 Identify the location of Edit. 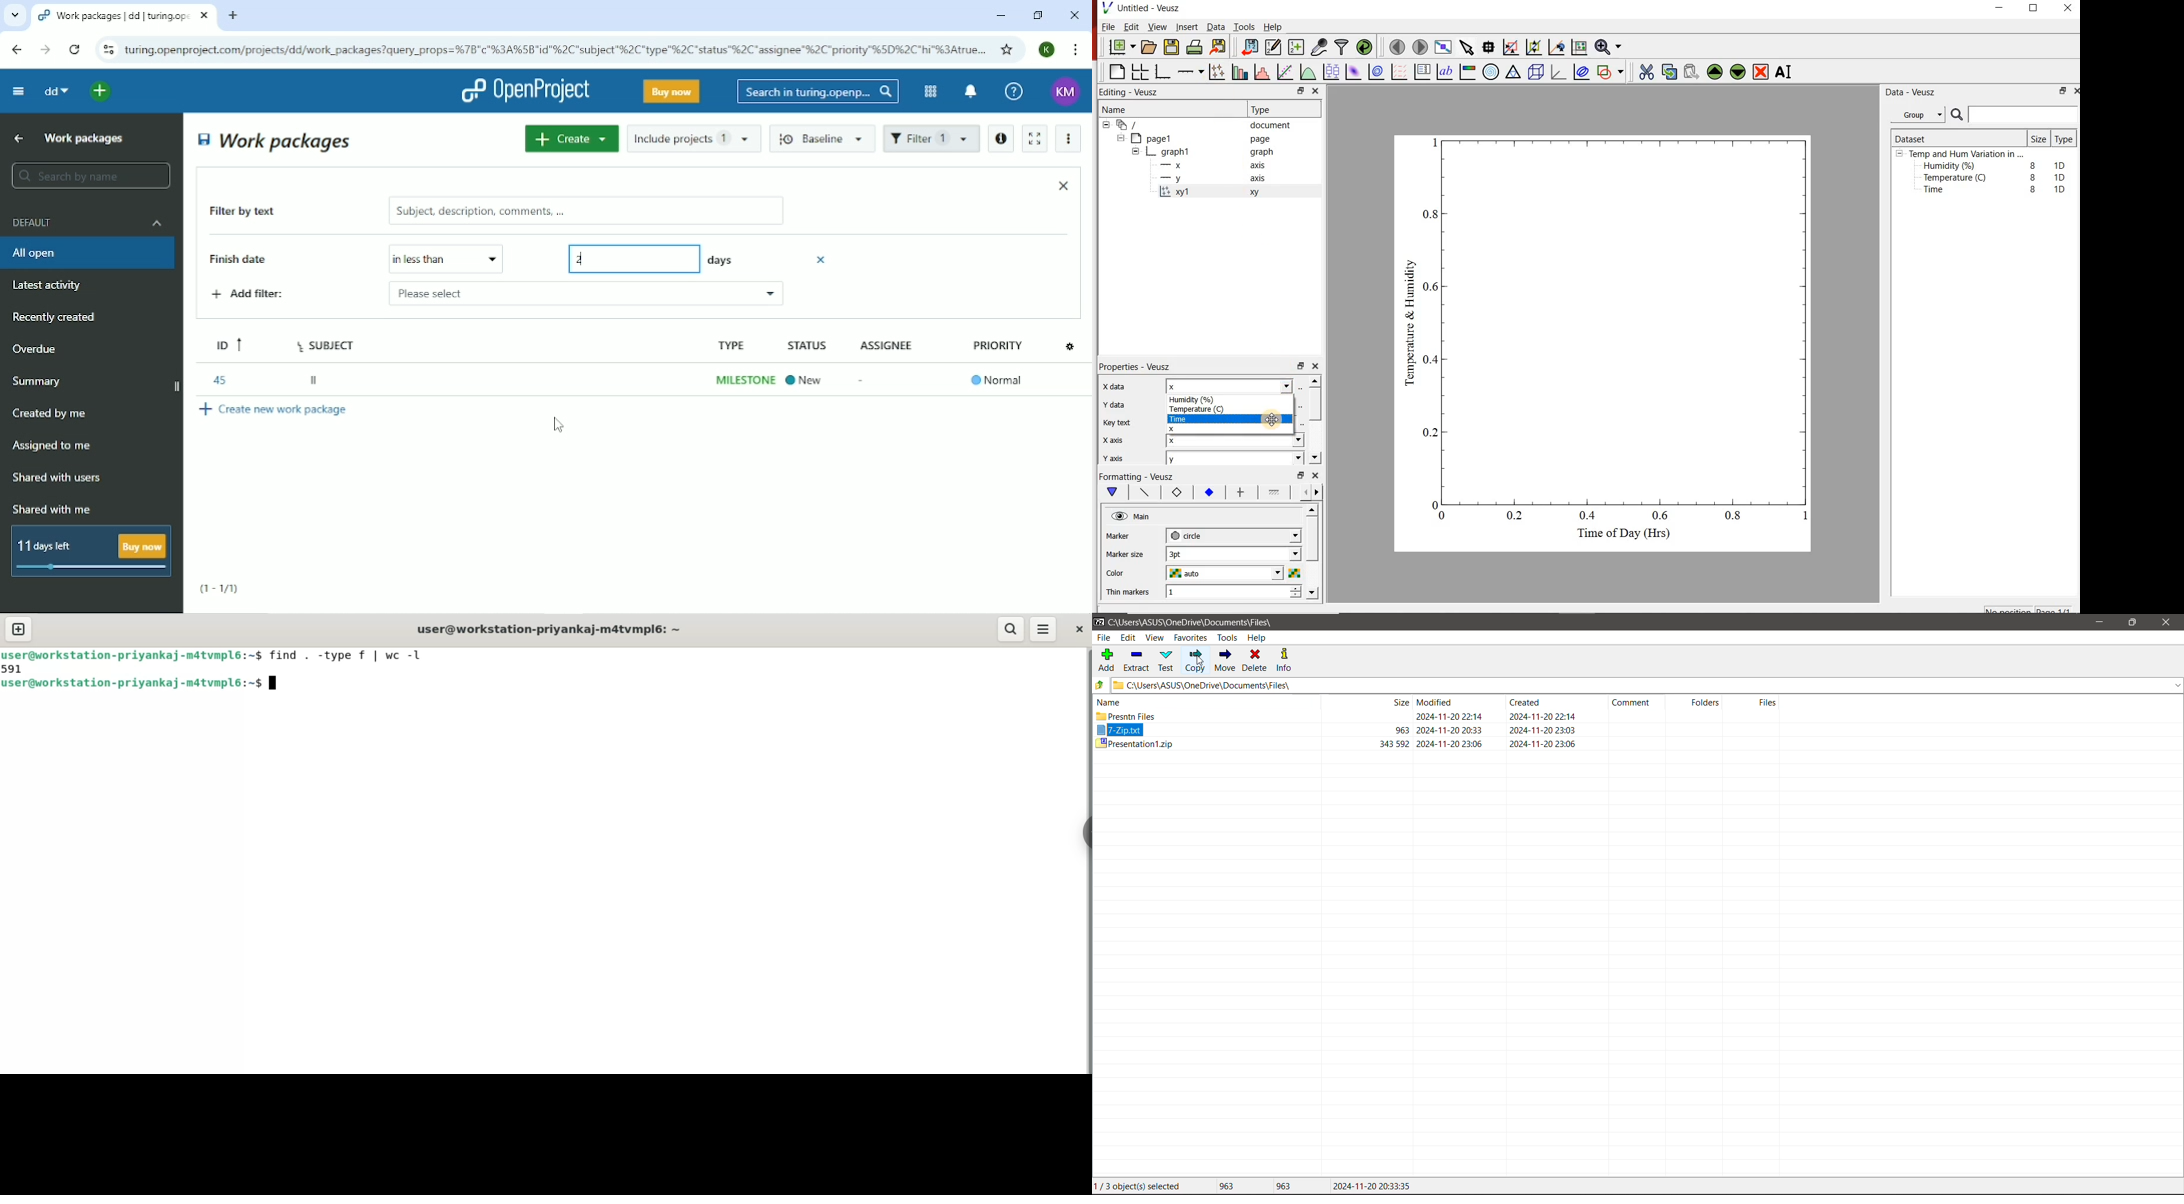
(1131, 28).